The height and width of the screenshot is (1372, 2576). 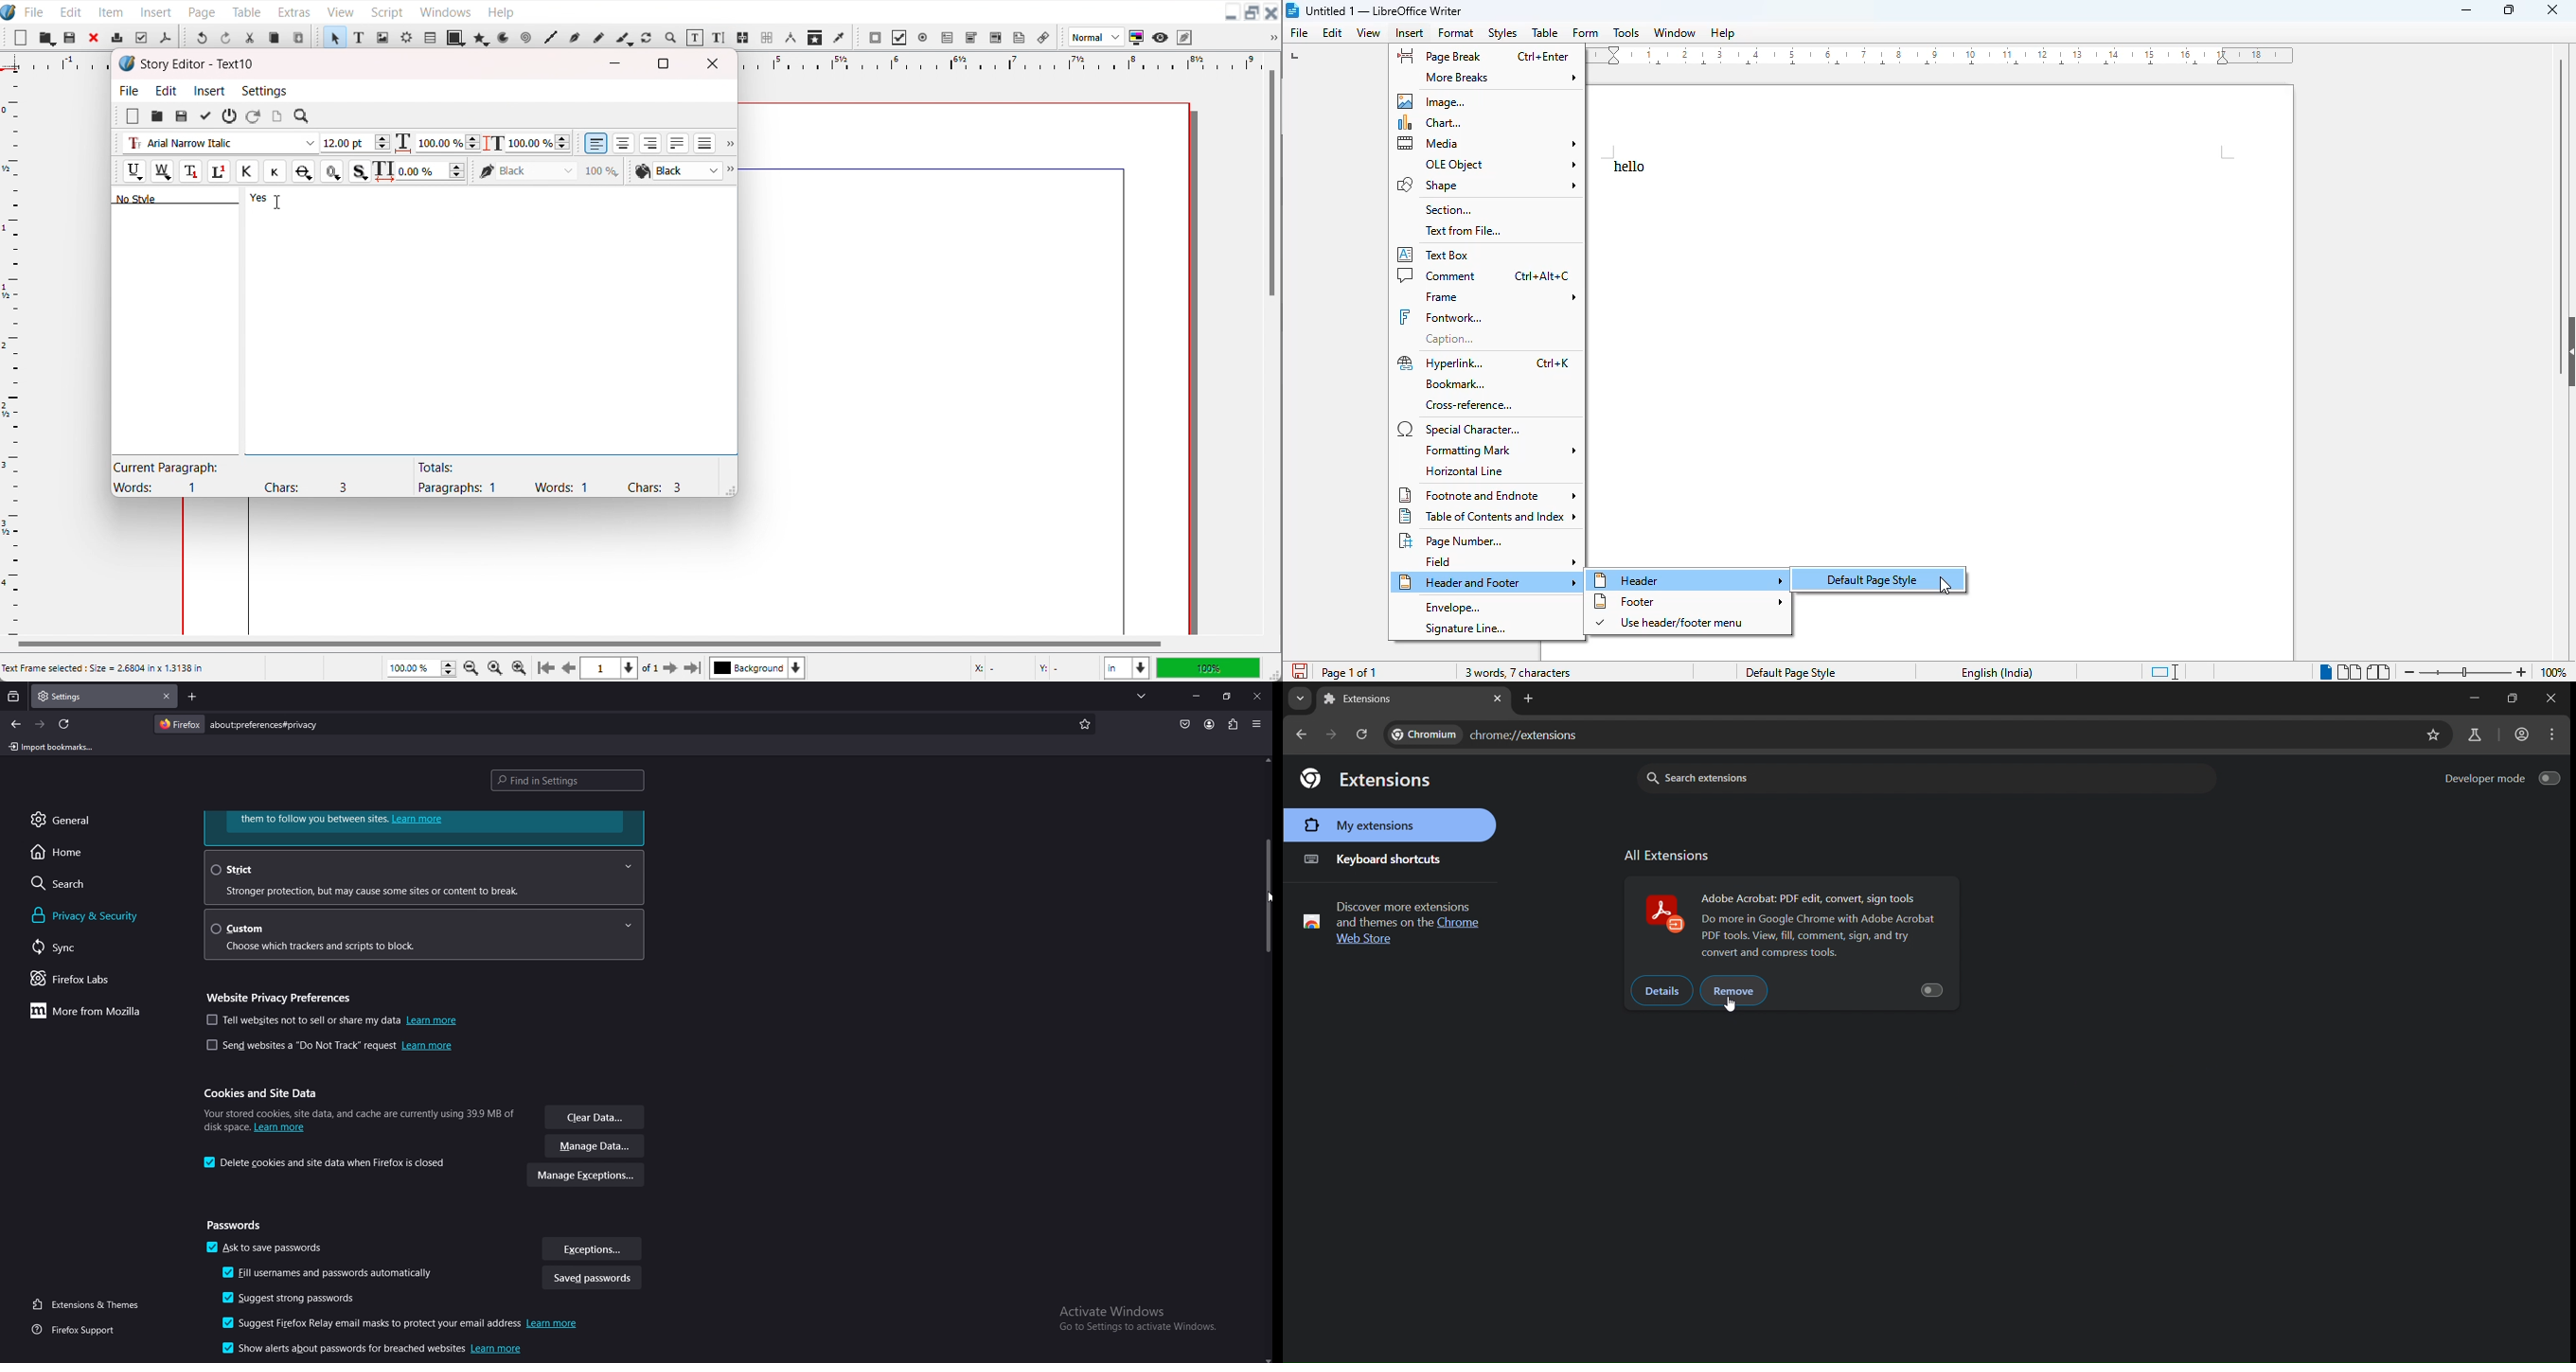 What do you see at coordinates (1451, 540) in the screenshot?
I see `page number` at bounding box center [1451, 540].